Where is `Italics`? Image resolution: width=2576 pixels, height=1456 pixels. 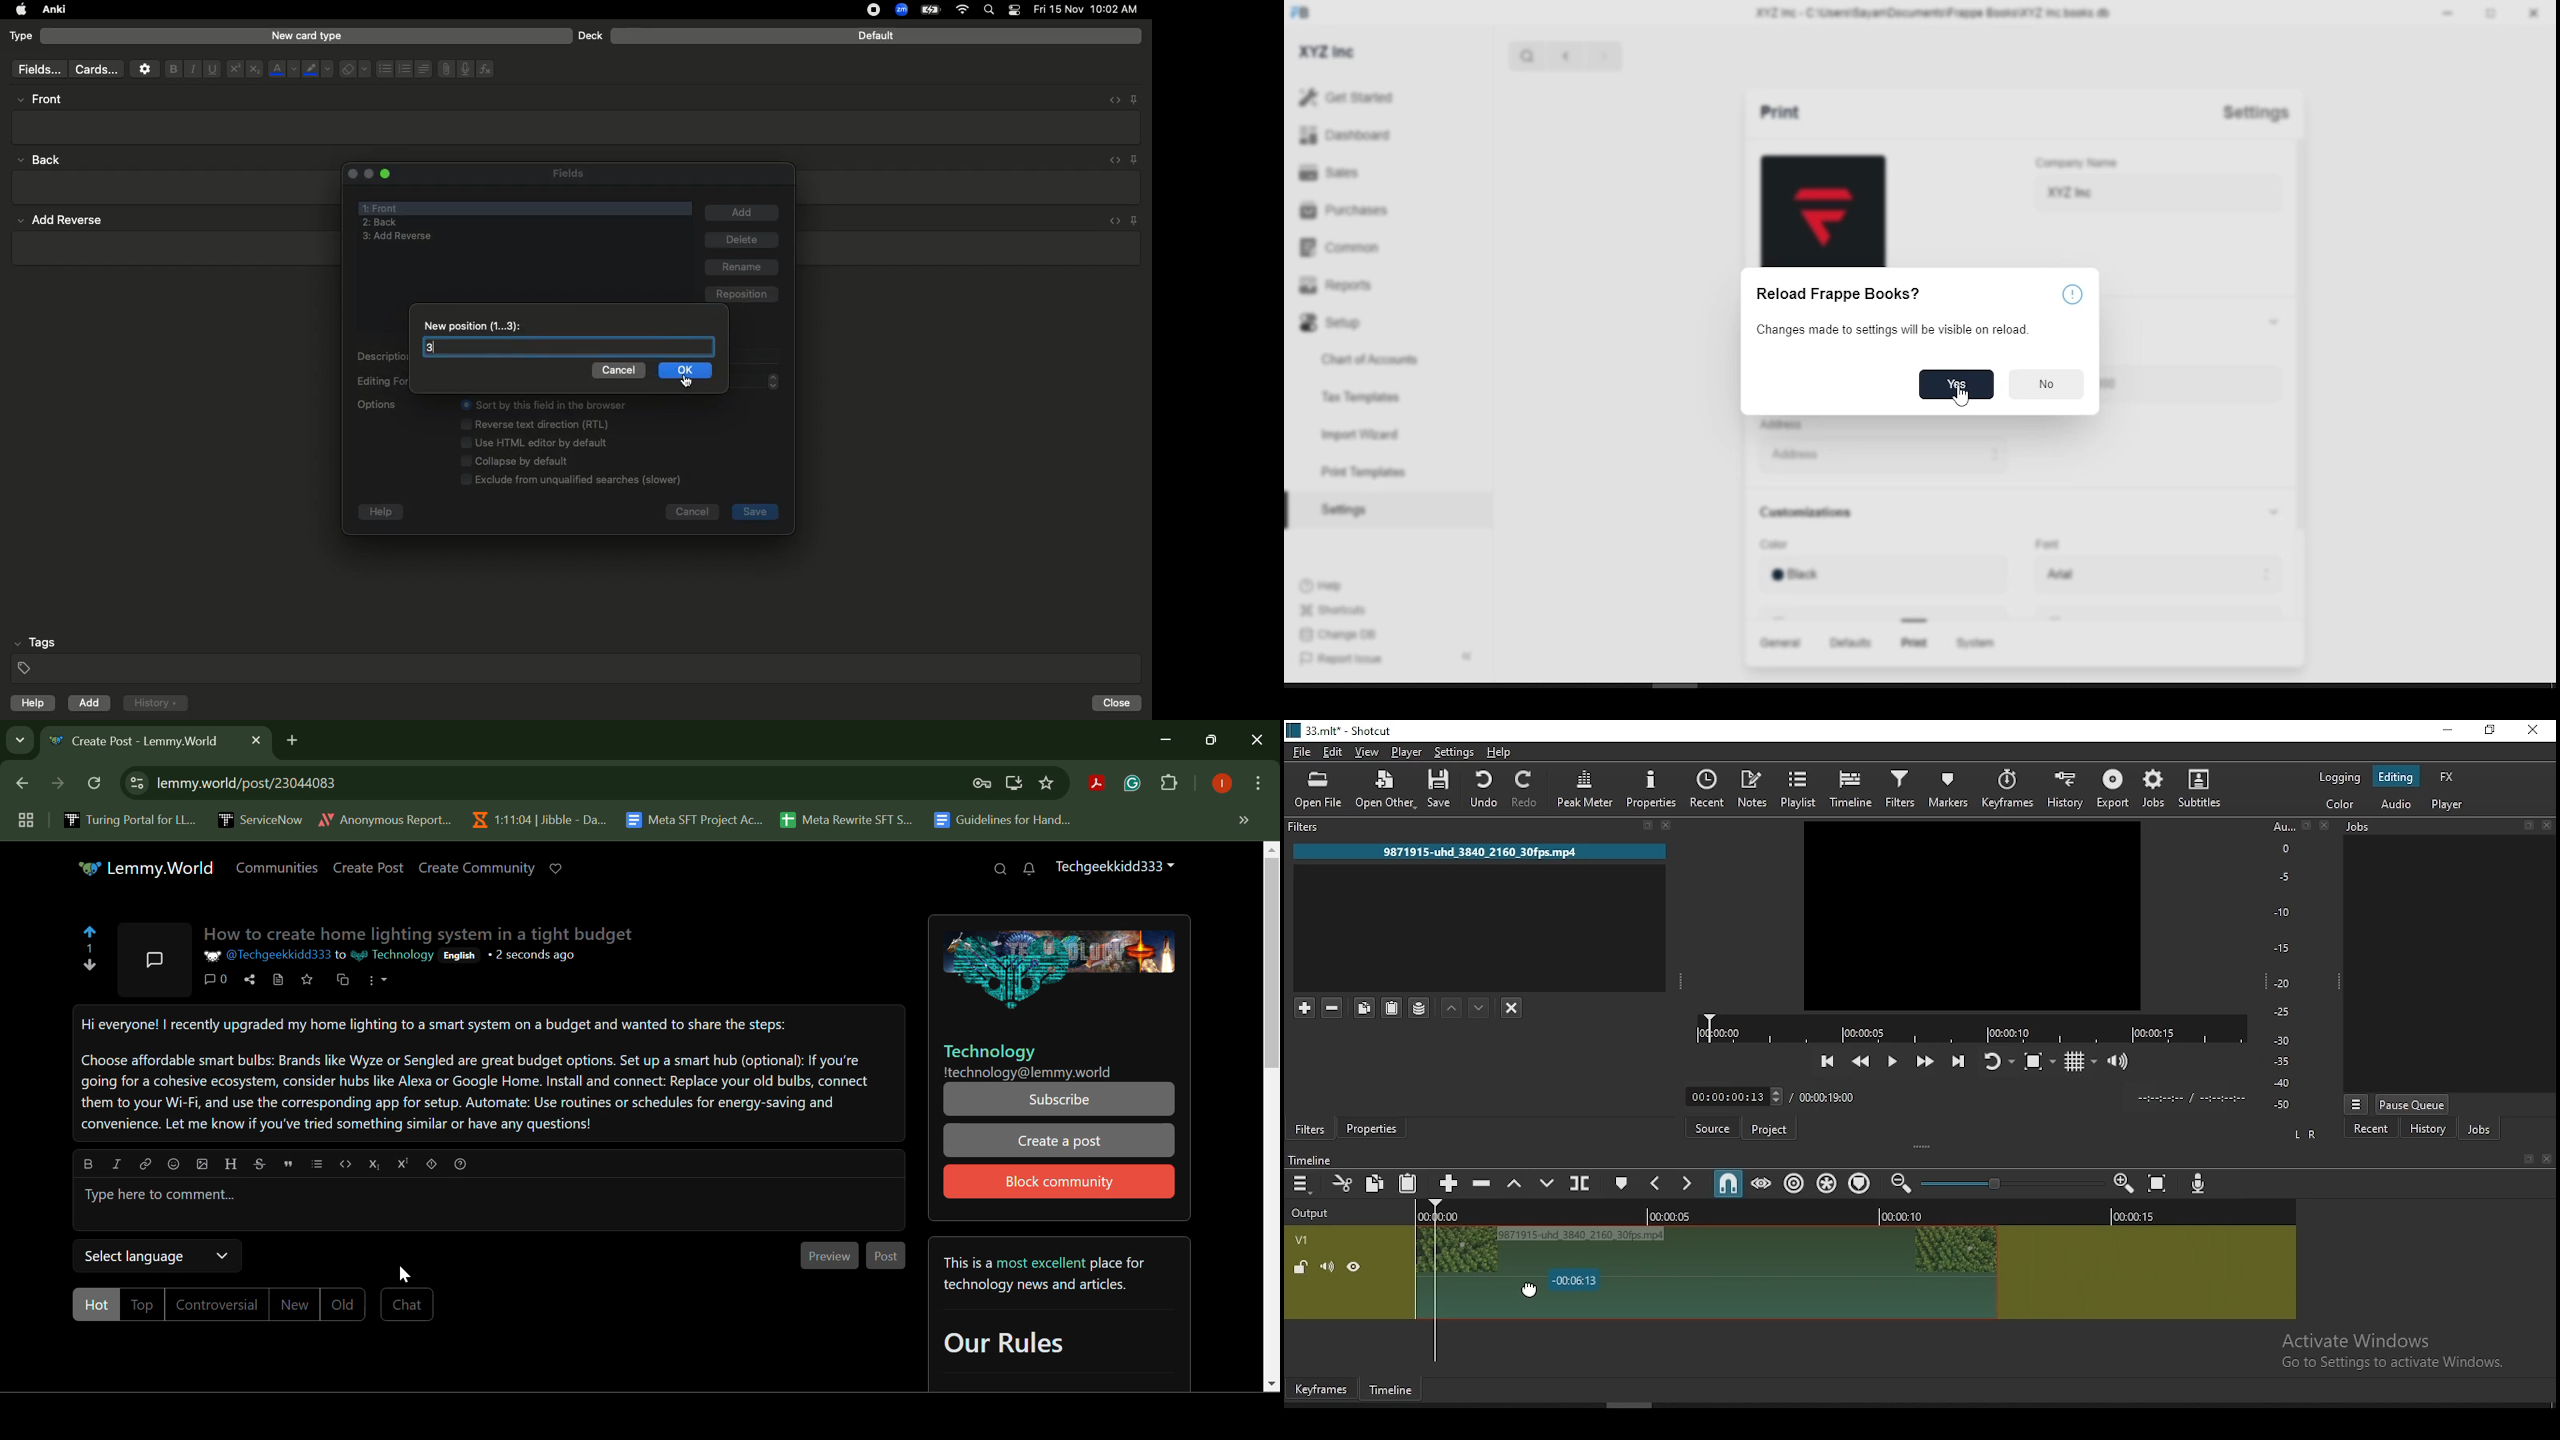
Italics is located at coordinates (190, 70).